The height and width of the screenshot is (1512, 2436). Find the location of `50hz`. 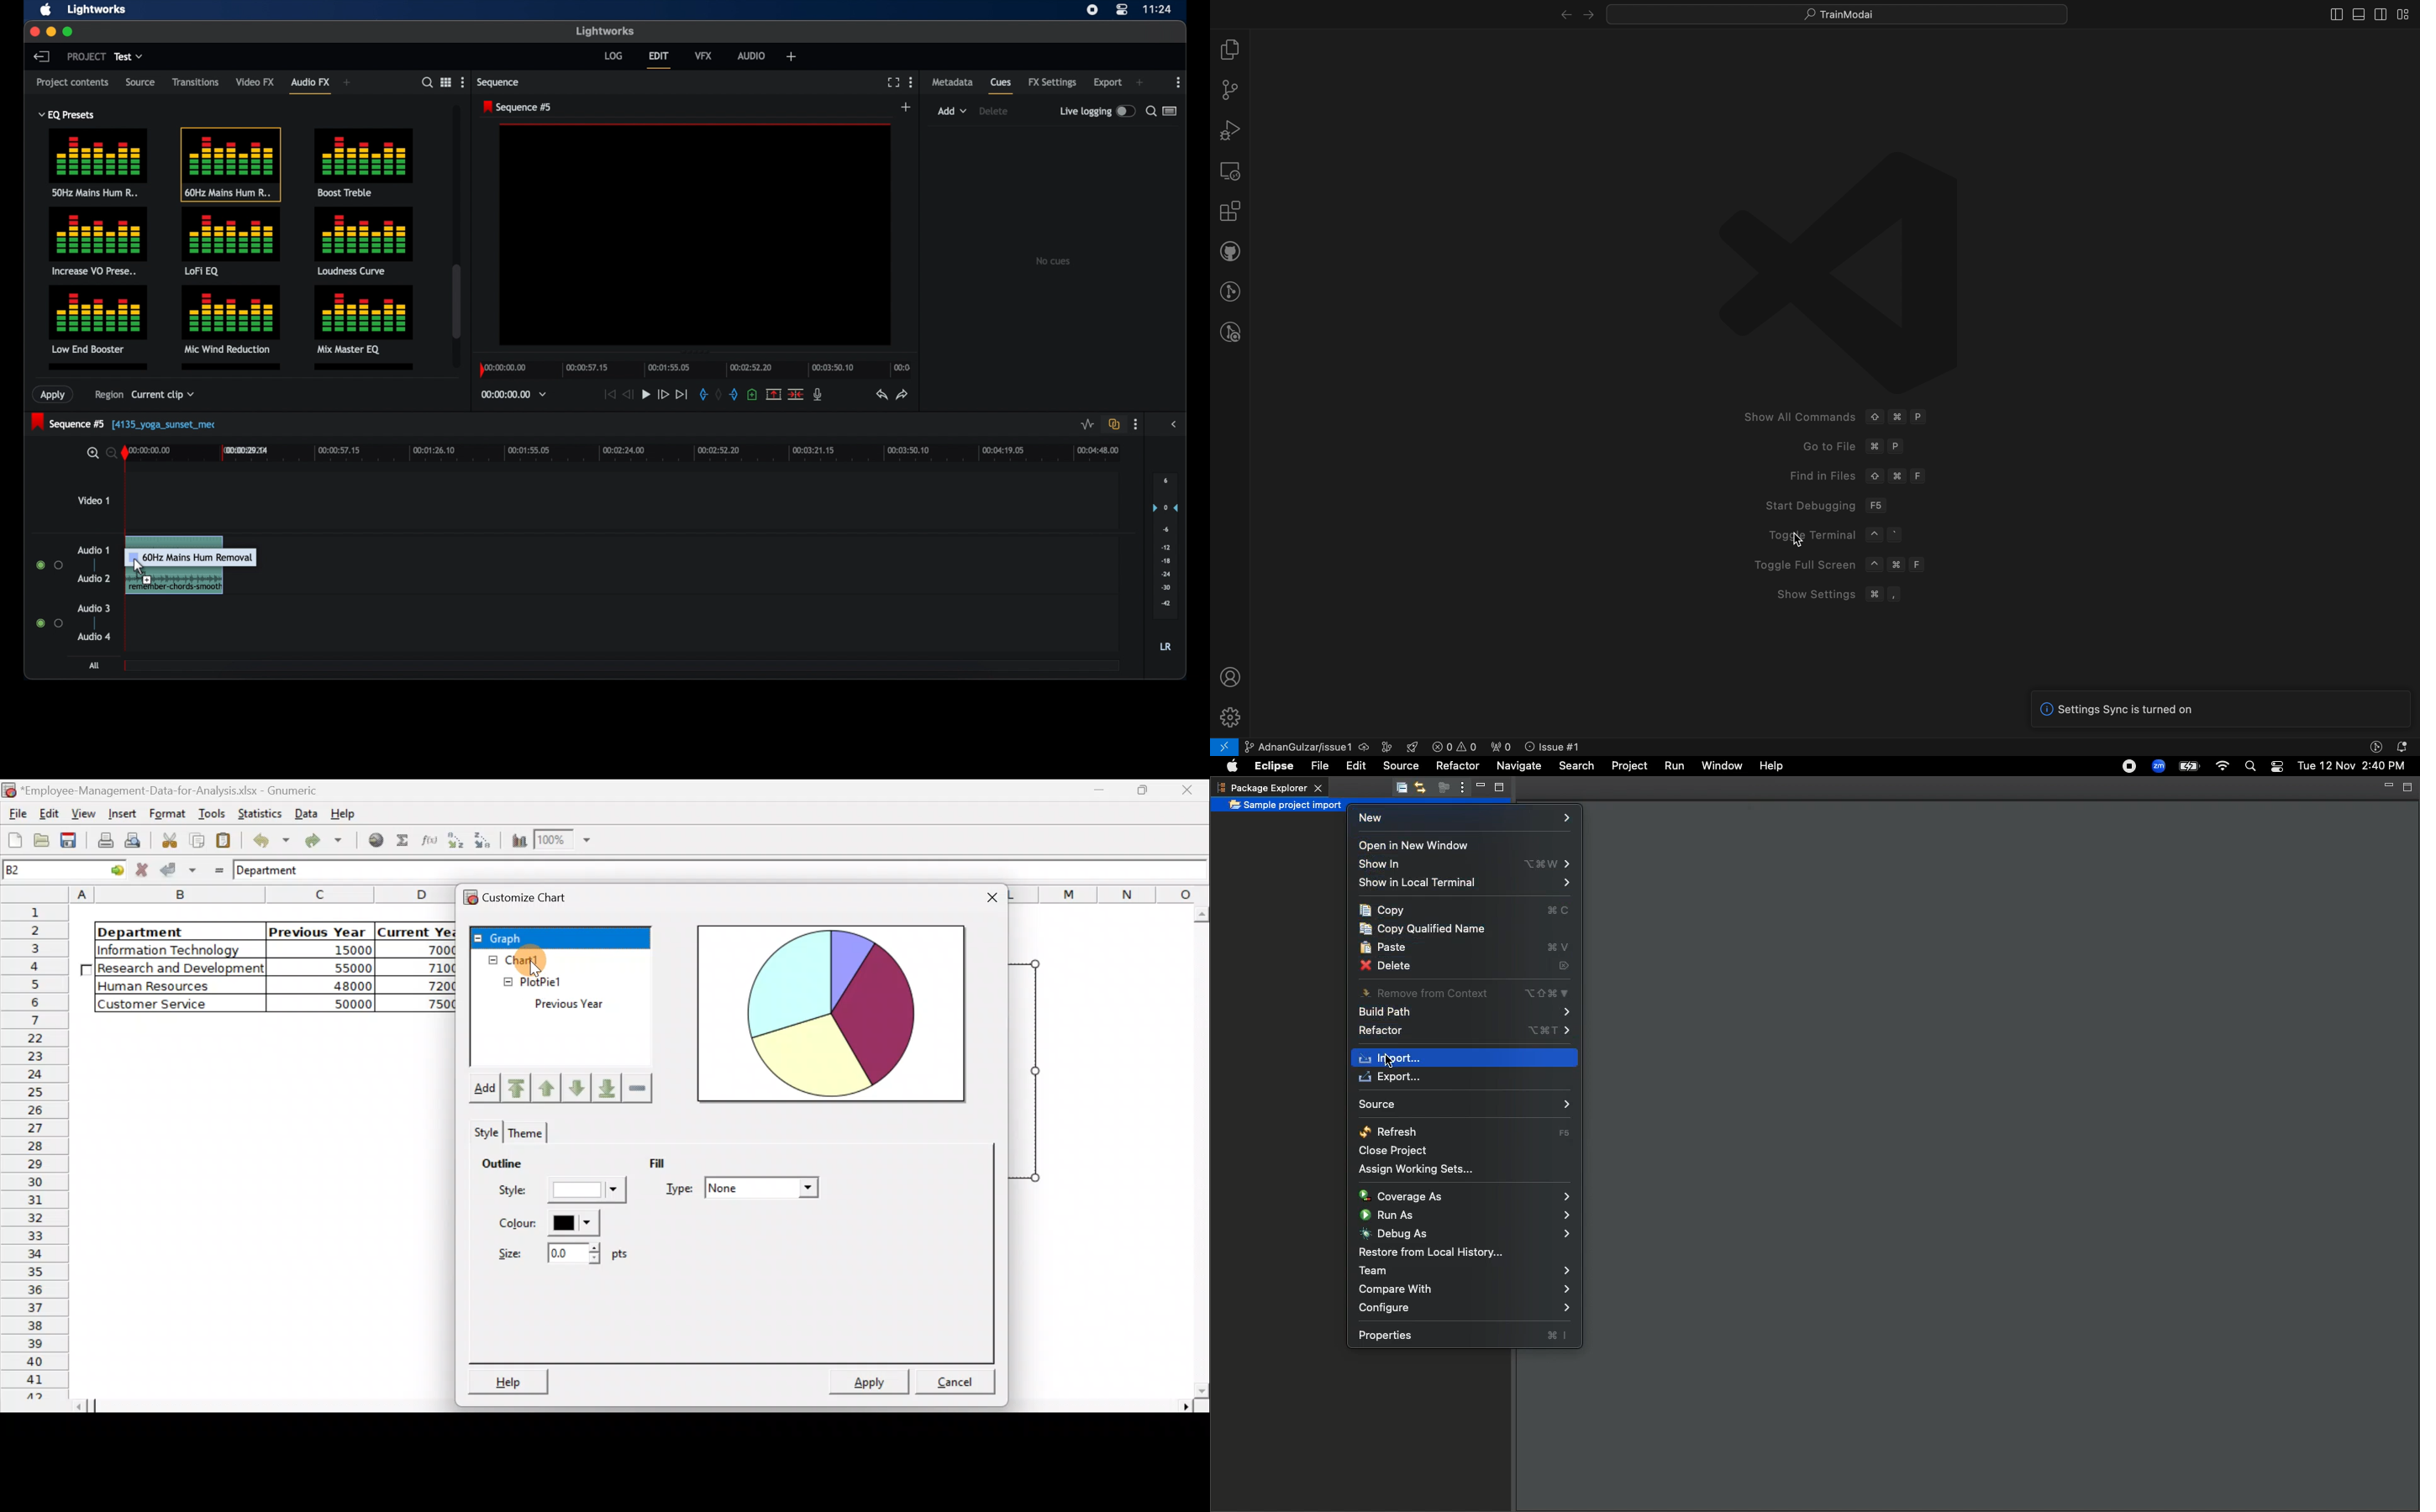

50hz is located at coordinates (98, 165).